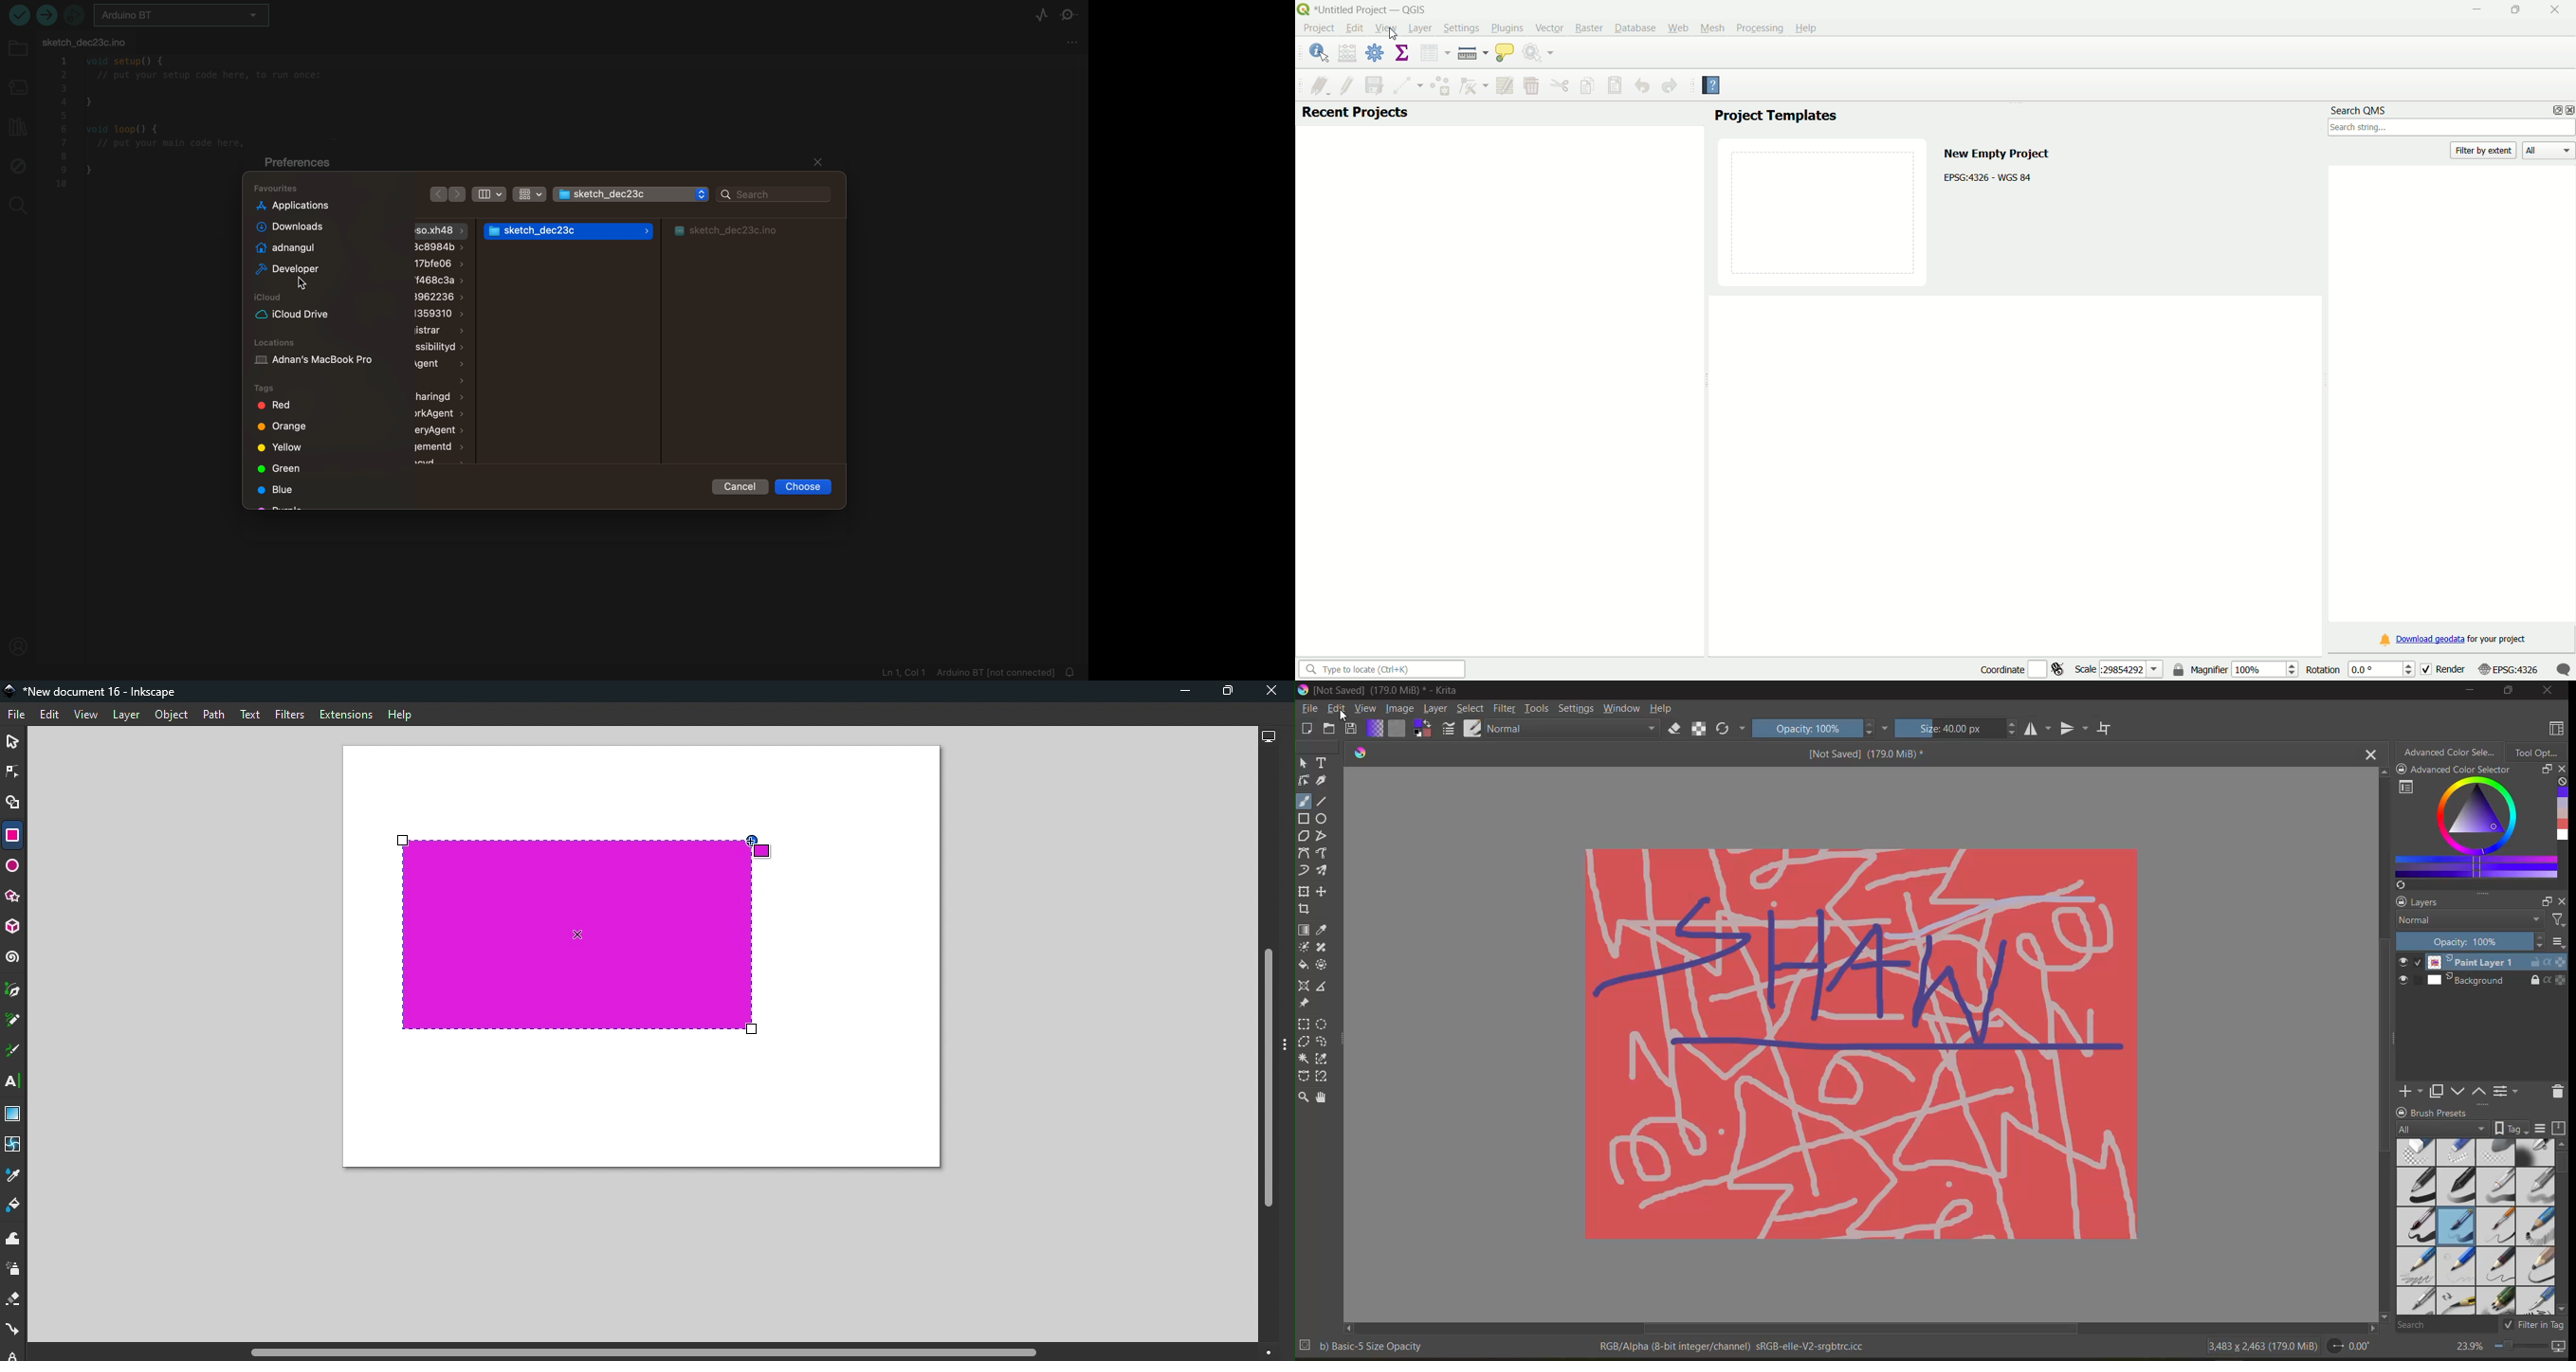  I want to click on vertical scroll bar, so click(2561, 1167).